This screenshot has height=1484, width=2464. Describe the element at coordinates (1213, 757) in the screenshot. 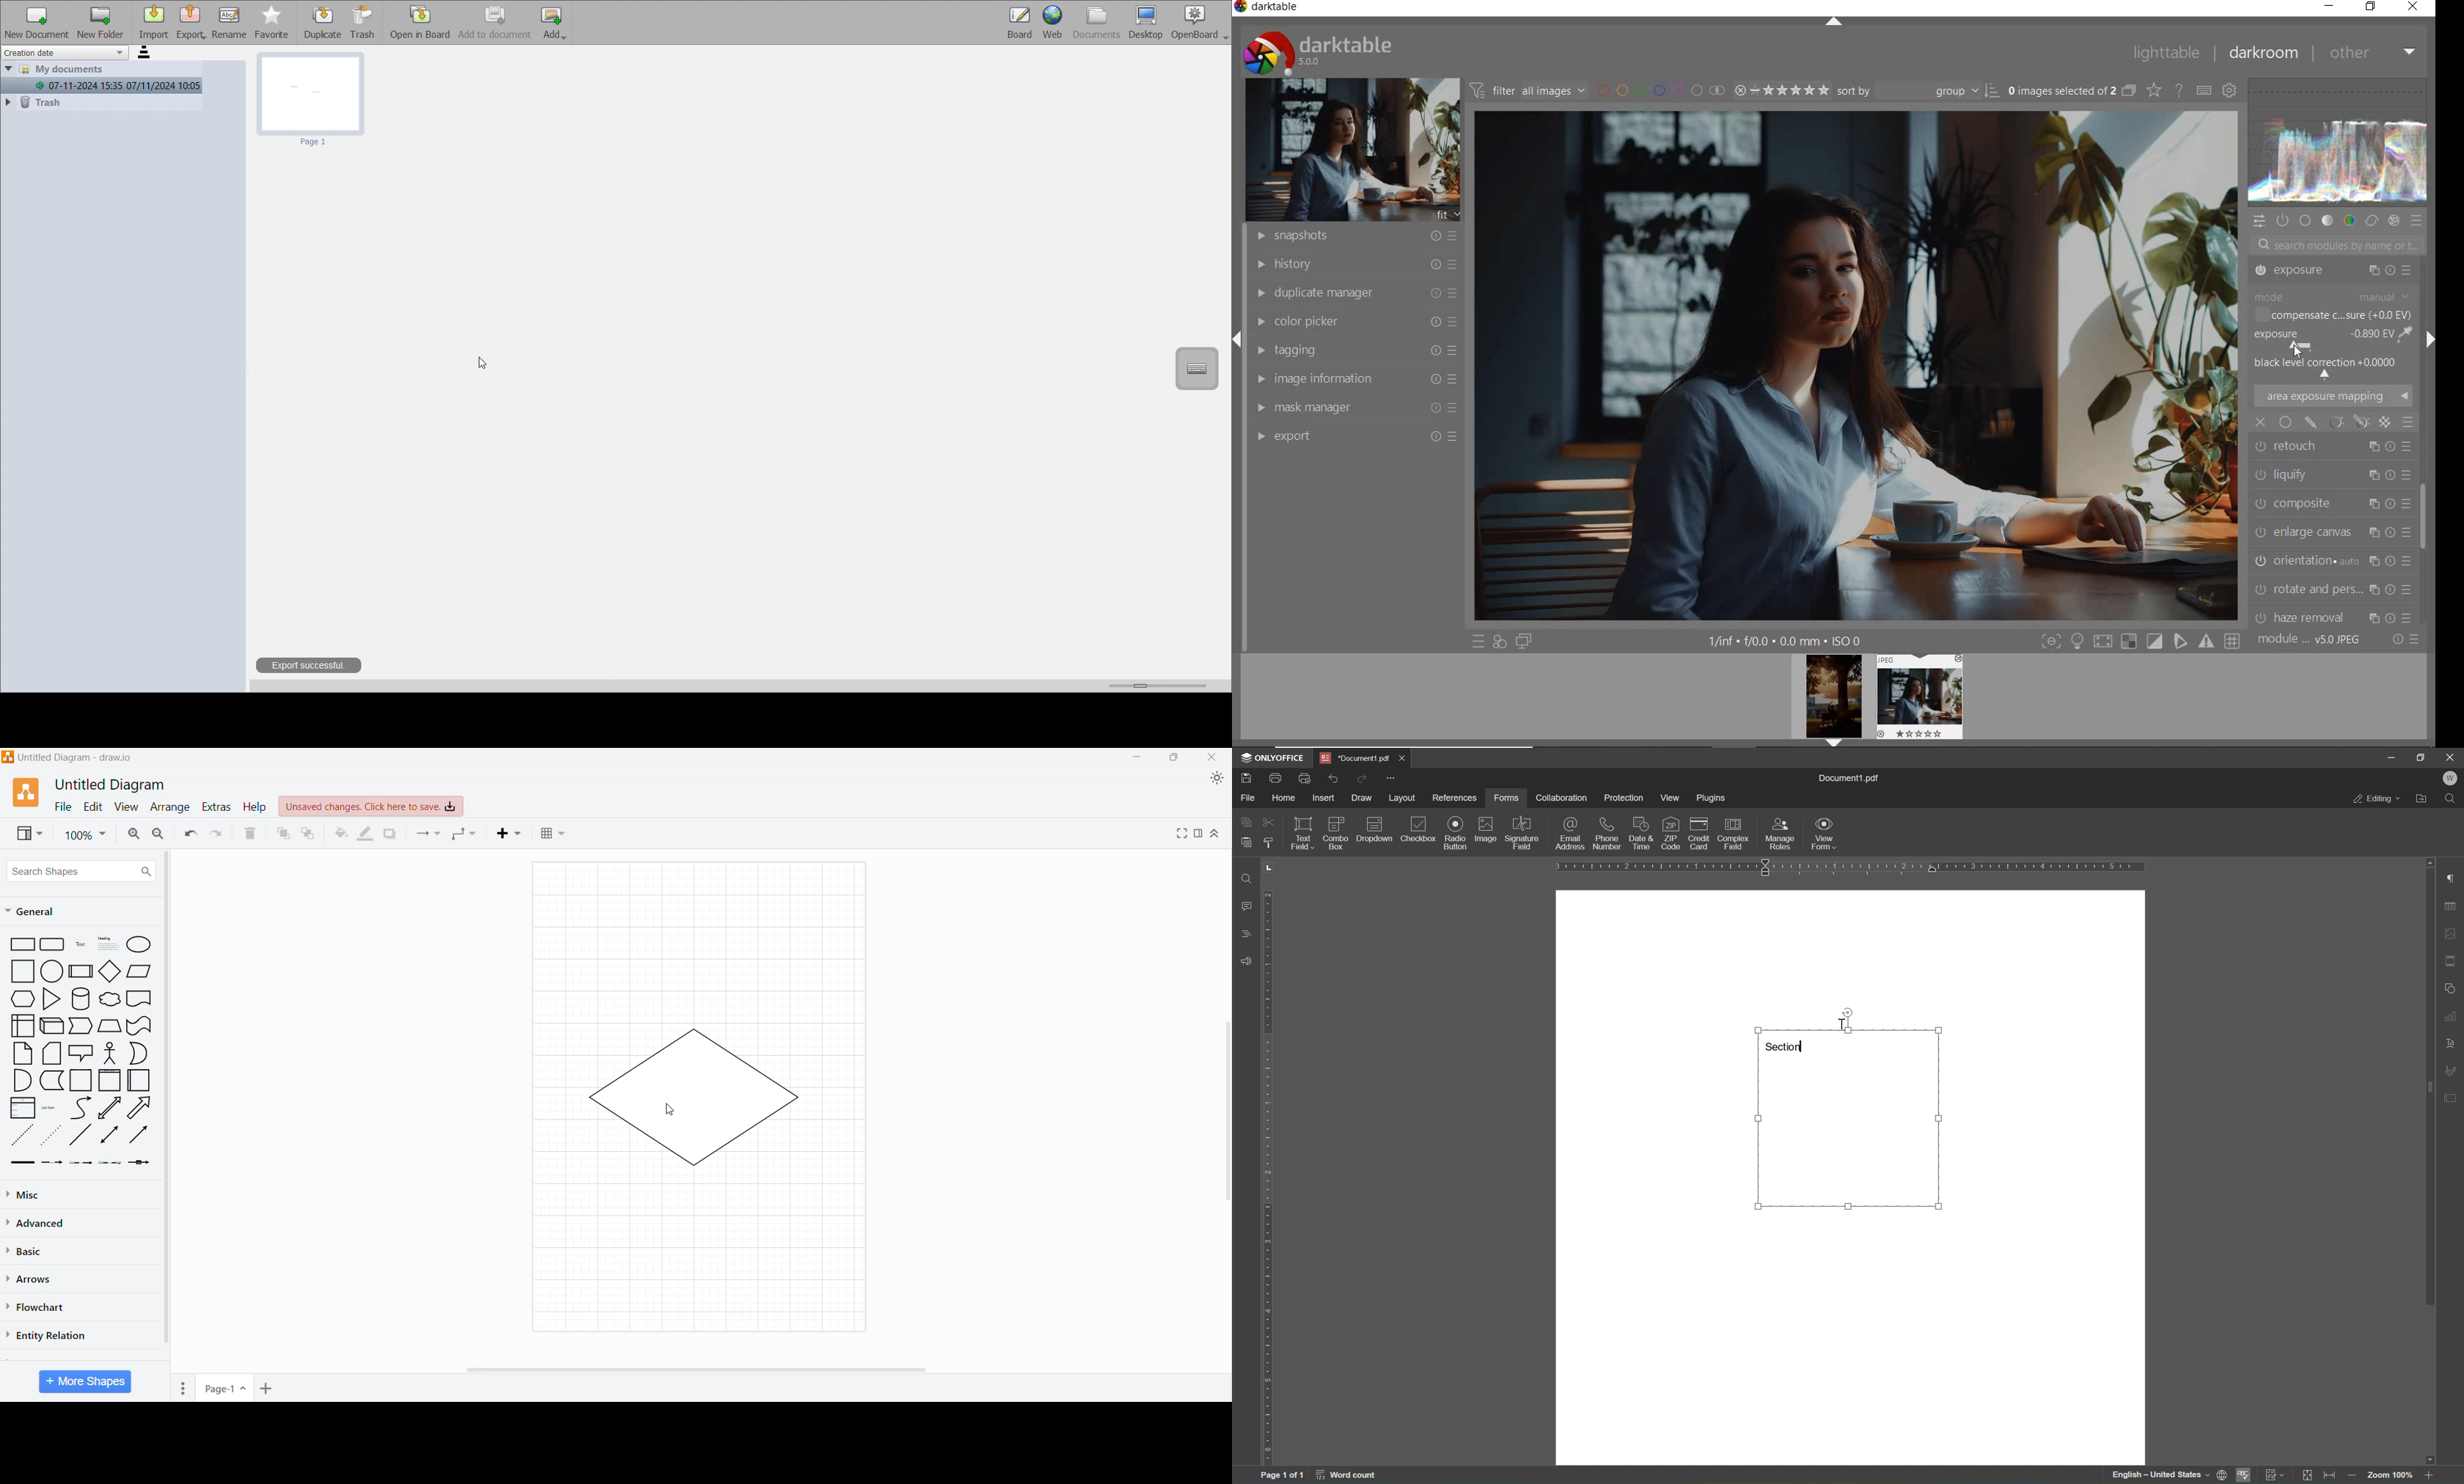

I see `Close` at that location.